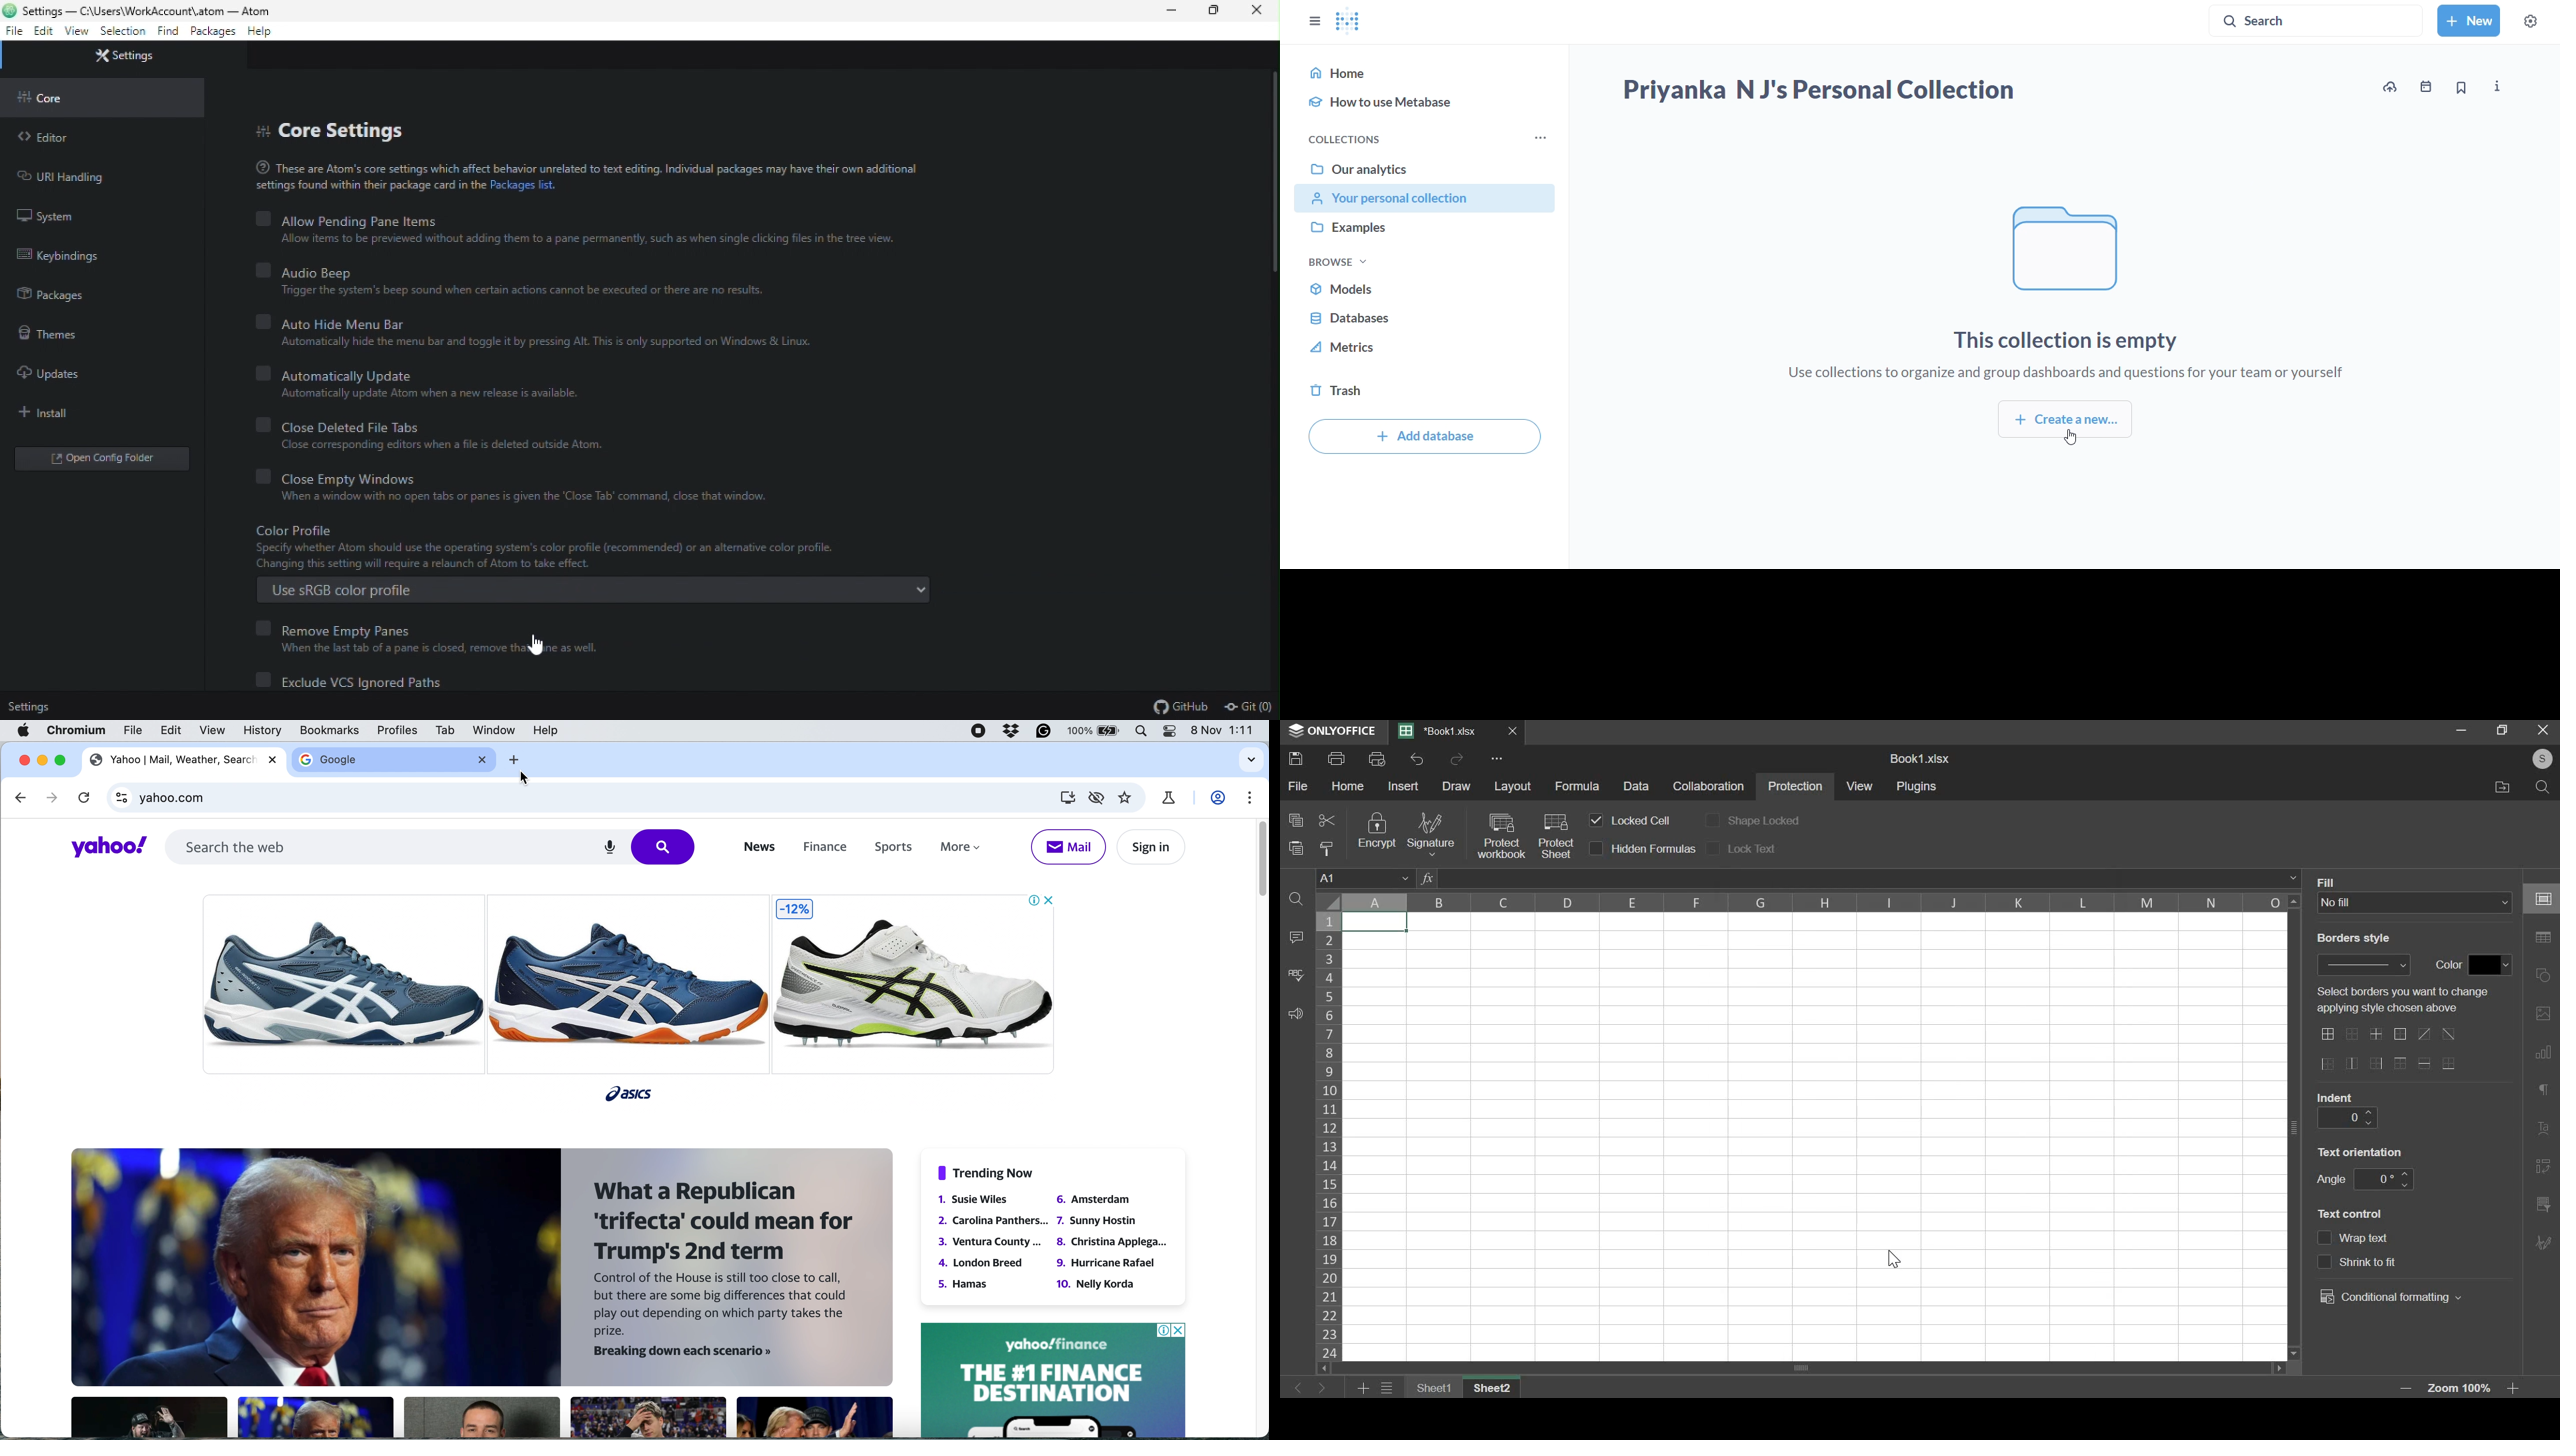 The height and width of the screenshot is (1456, 2576). What do you see at coordinates (510, 280) in the screenshot?
I see `audio beep` at bounding box center [510, 280].